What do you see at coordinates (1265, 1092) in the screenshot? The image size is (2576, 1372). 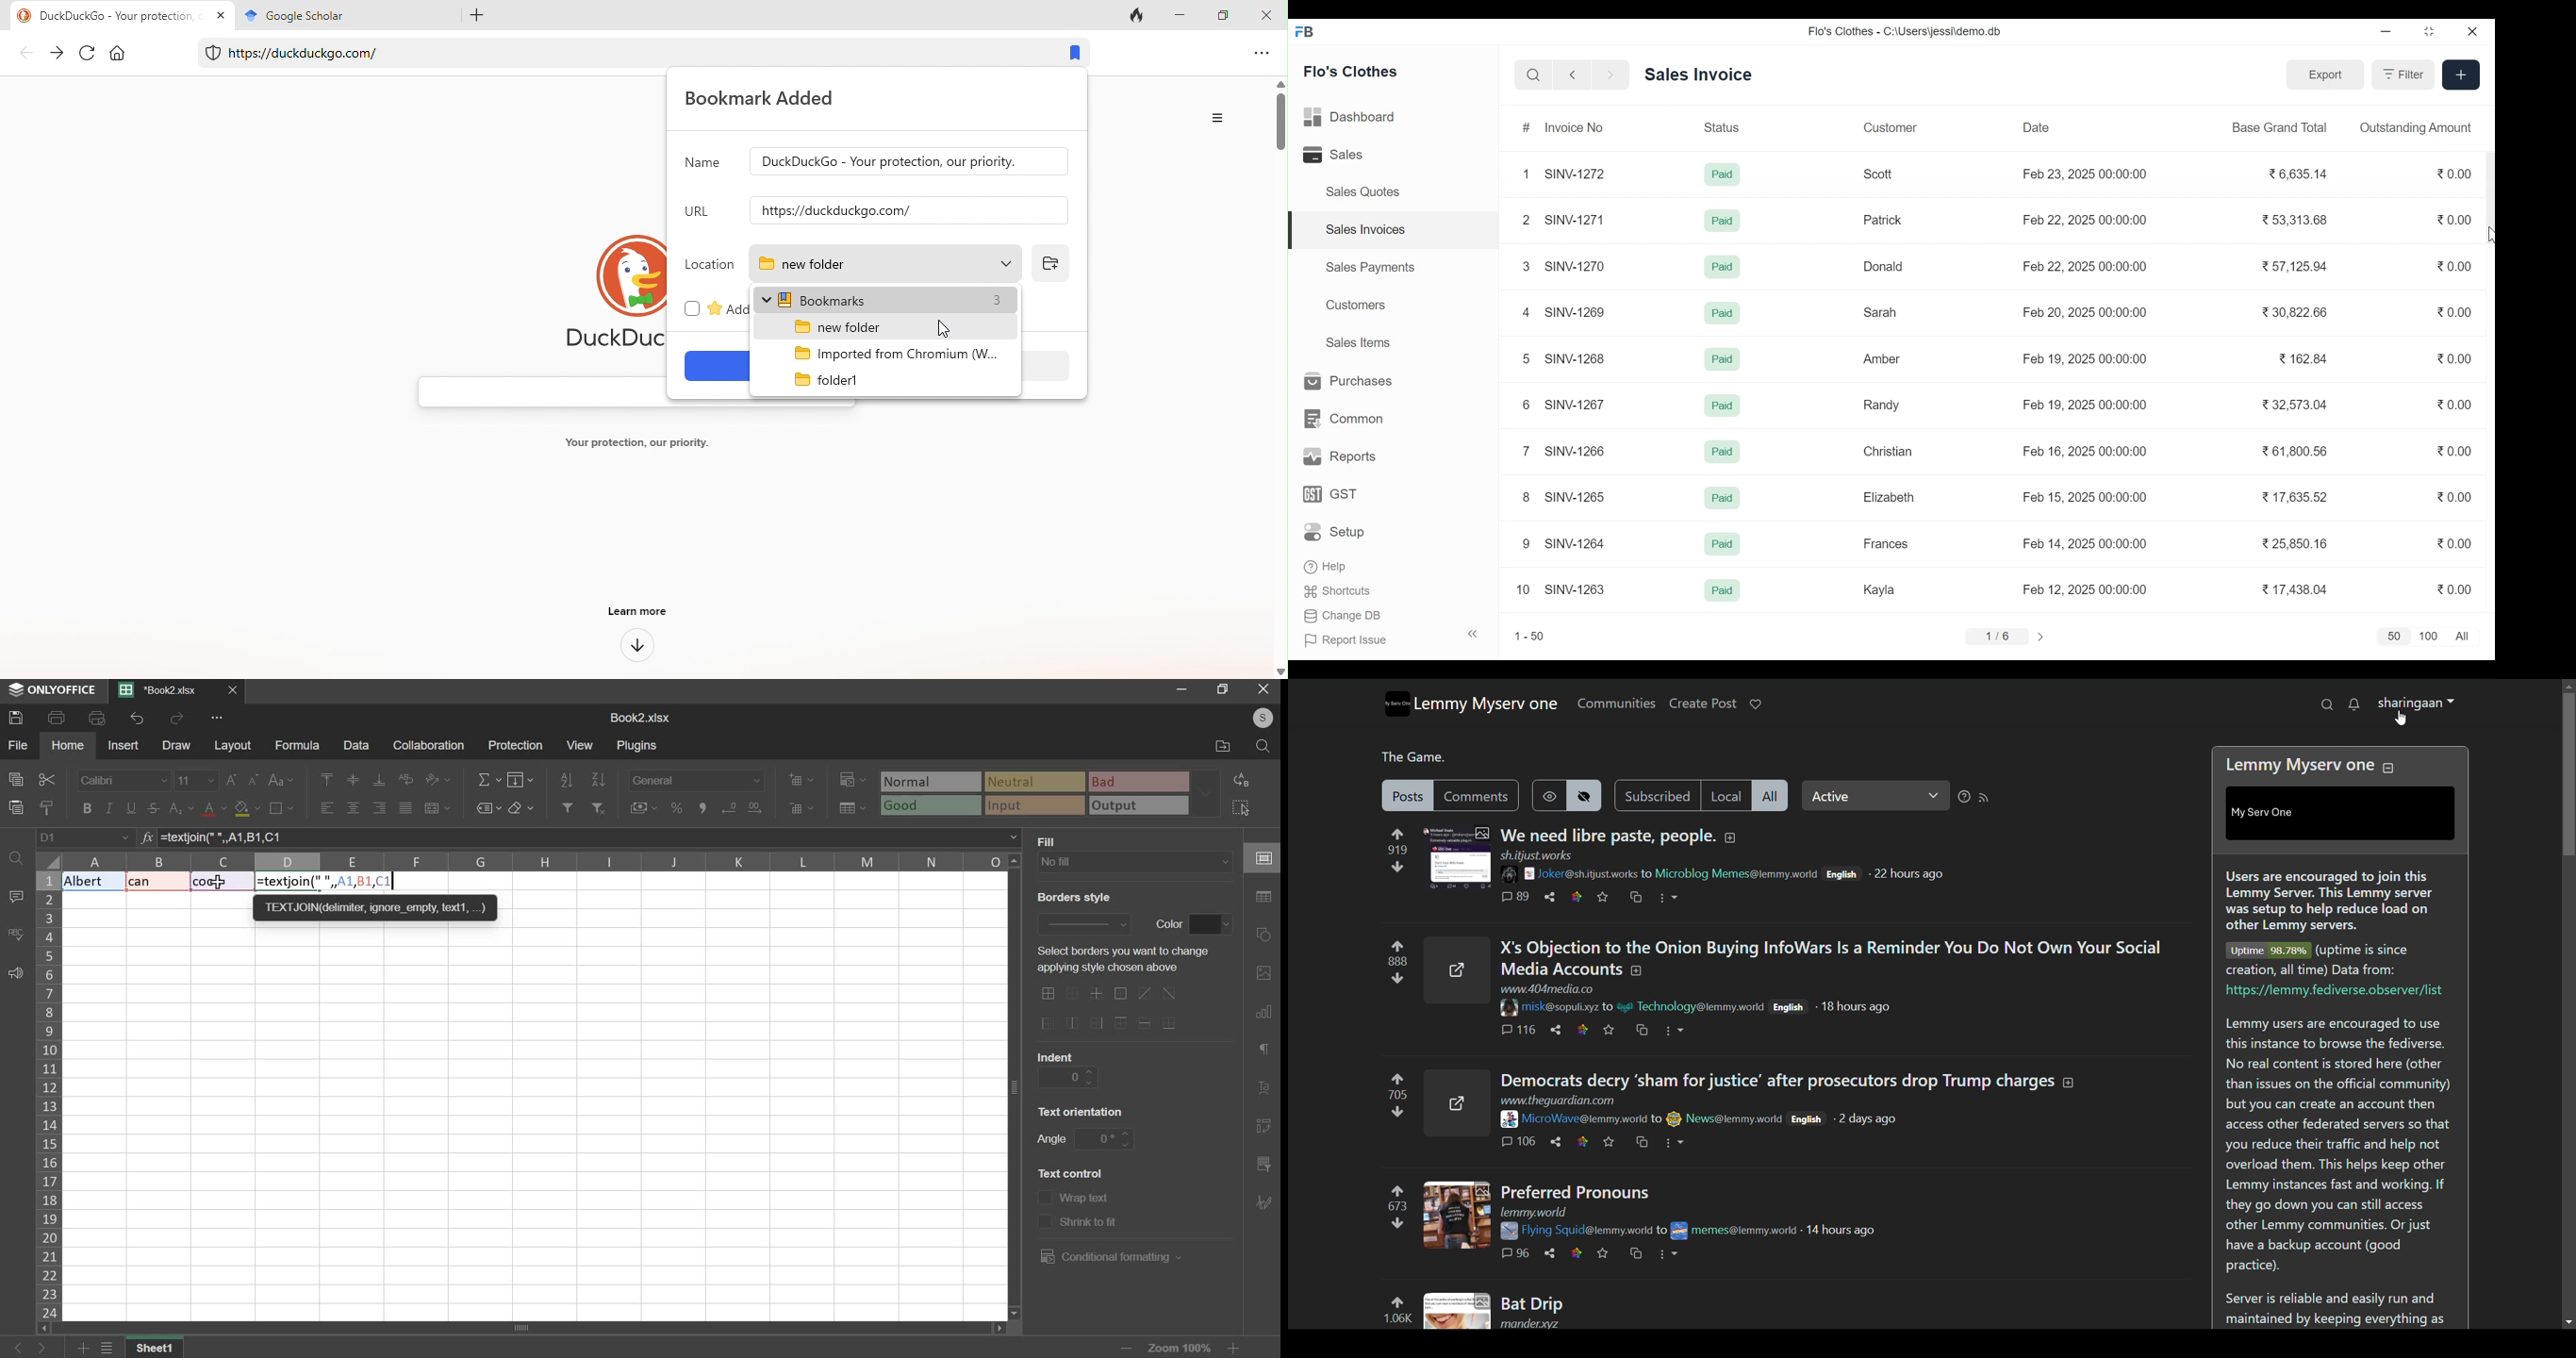 I see `text art` at bounding box center [1265, 1092].